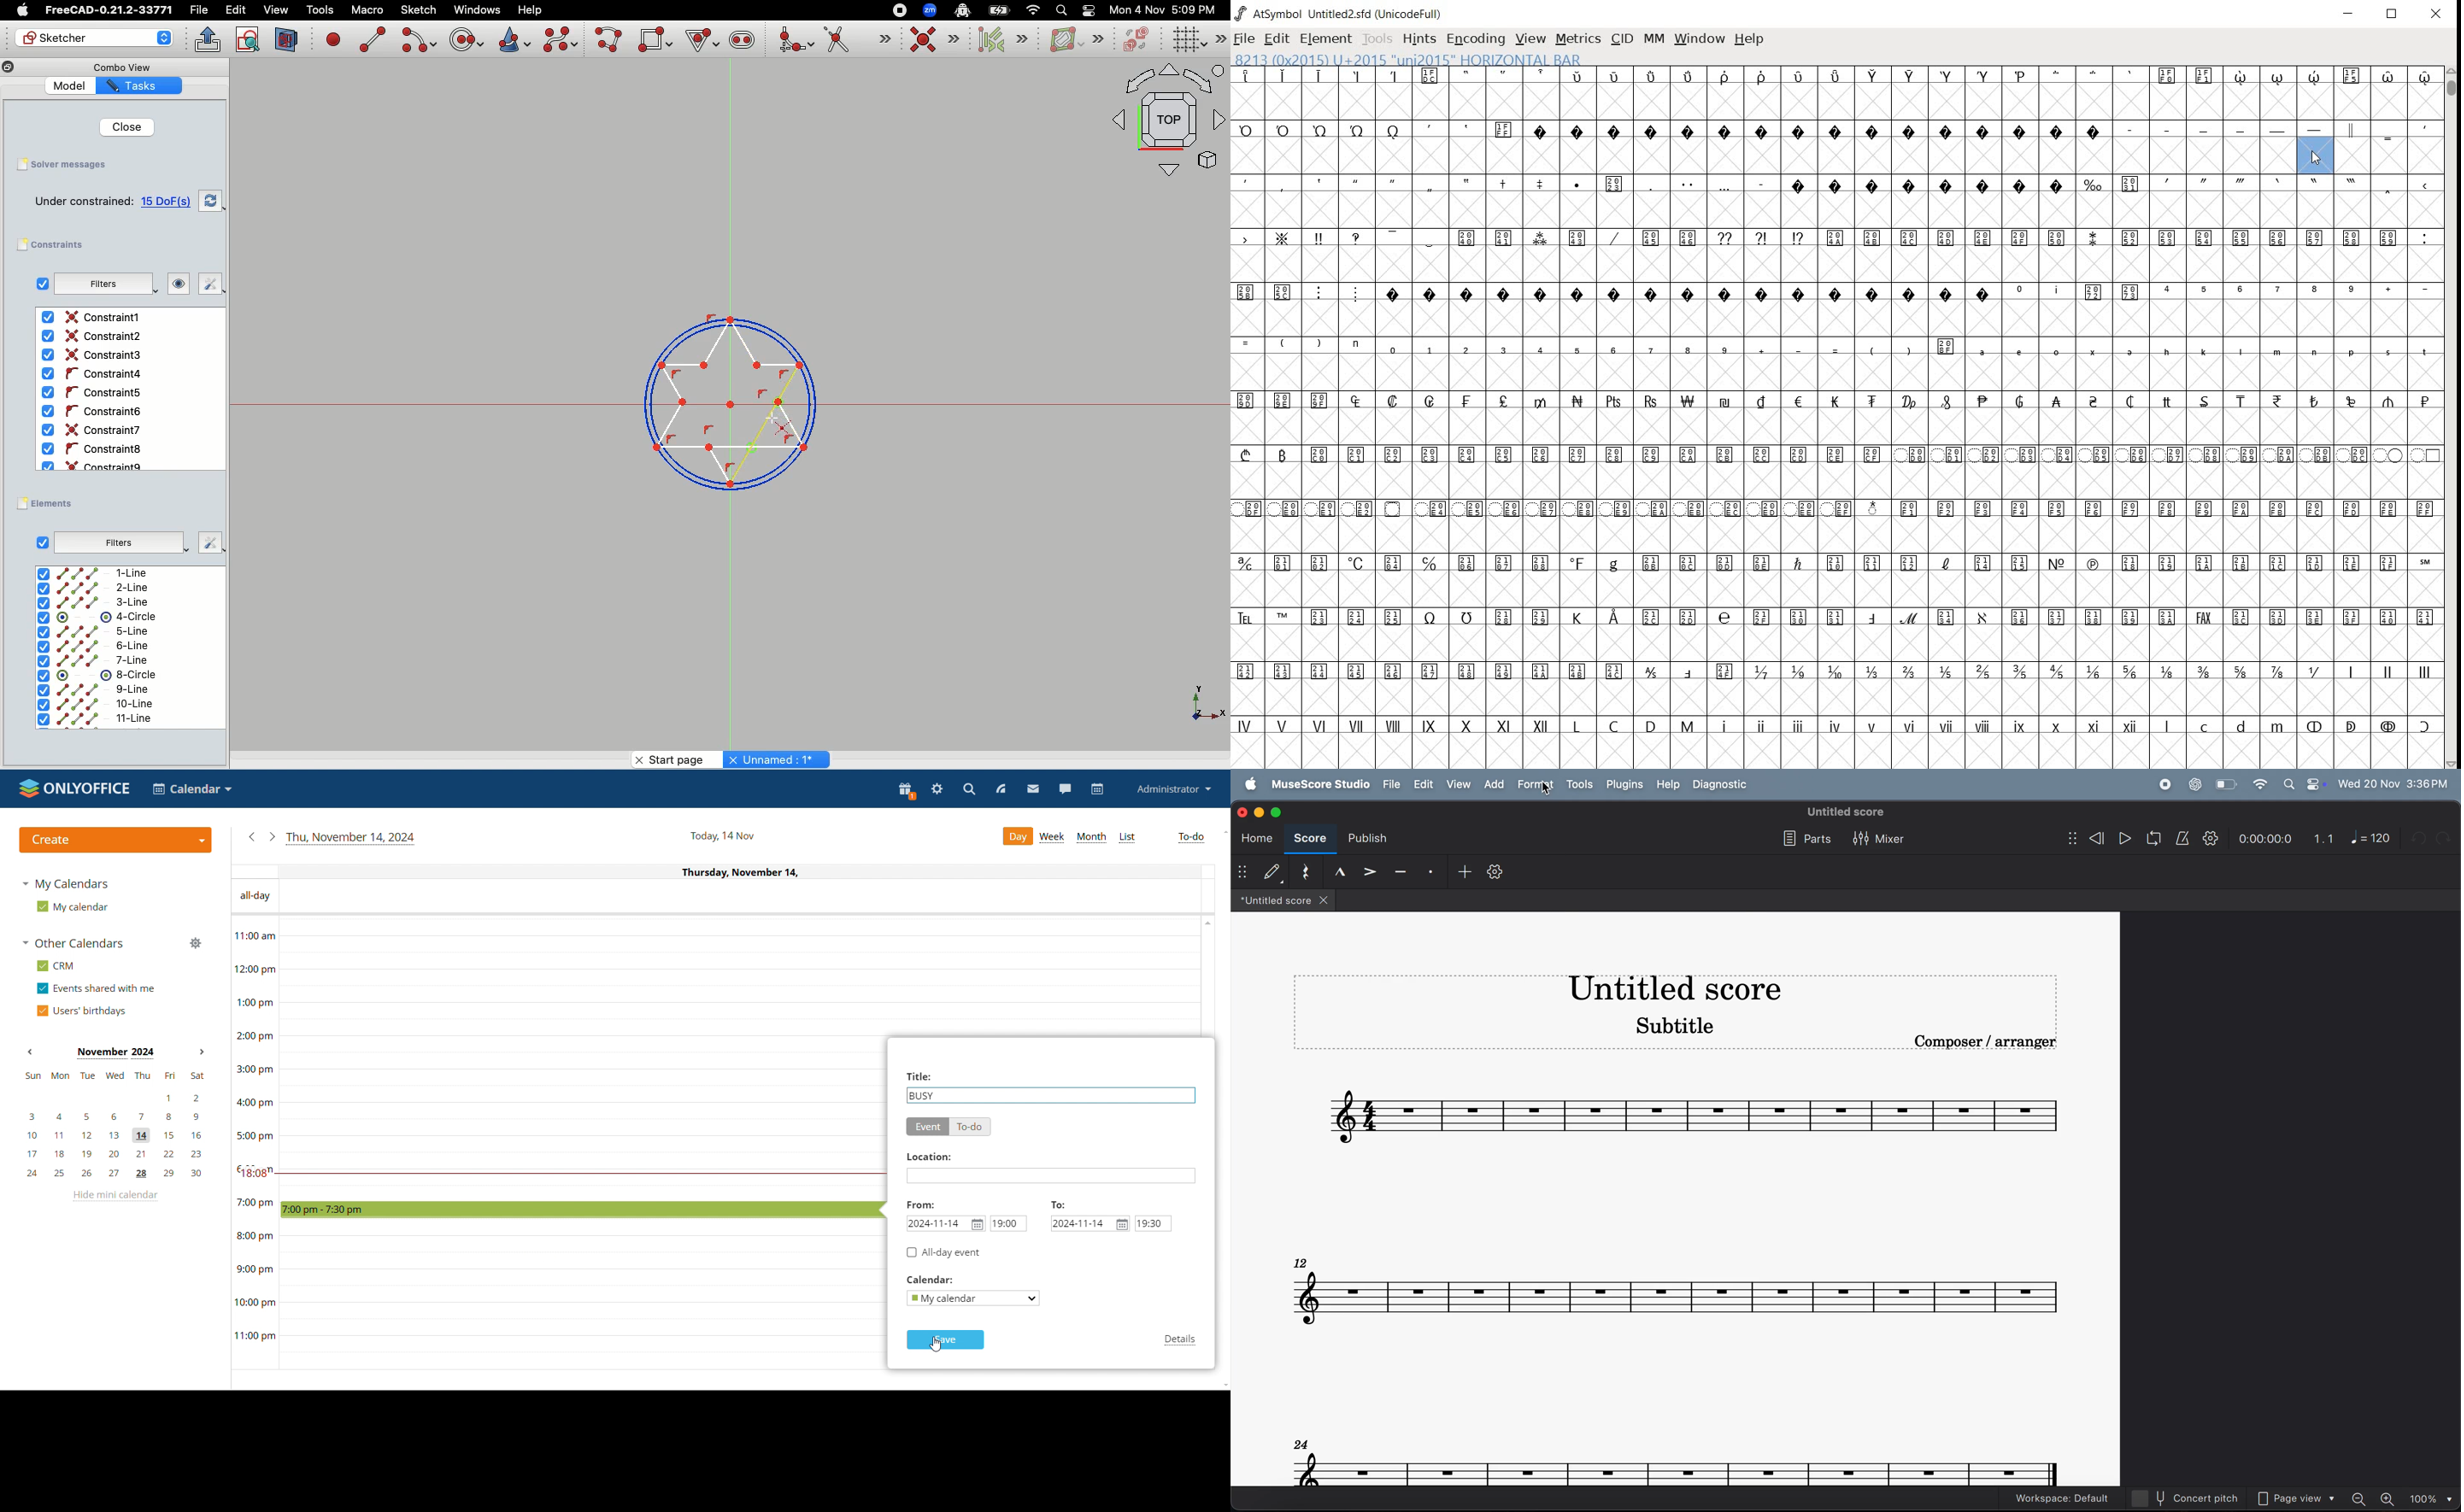 The image size is (2464, 1512). What do you see at coordinates (95, 704) in the screenshot?
I see `10-line` at bounding box center [95, 704].